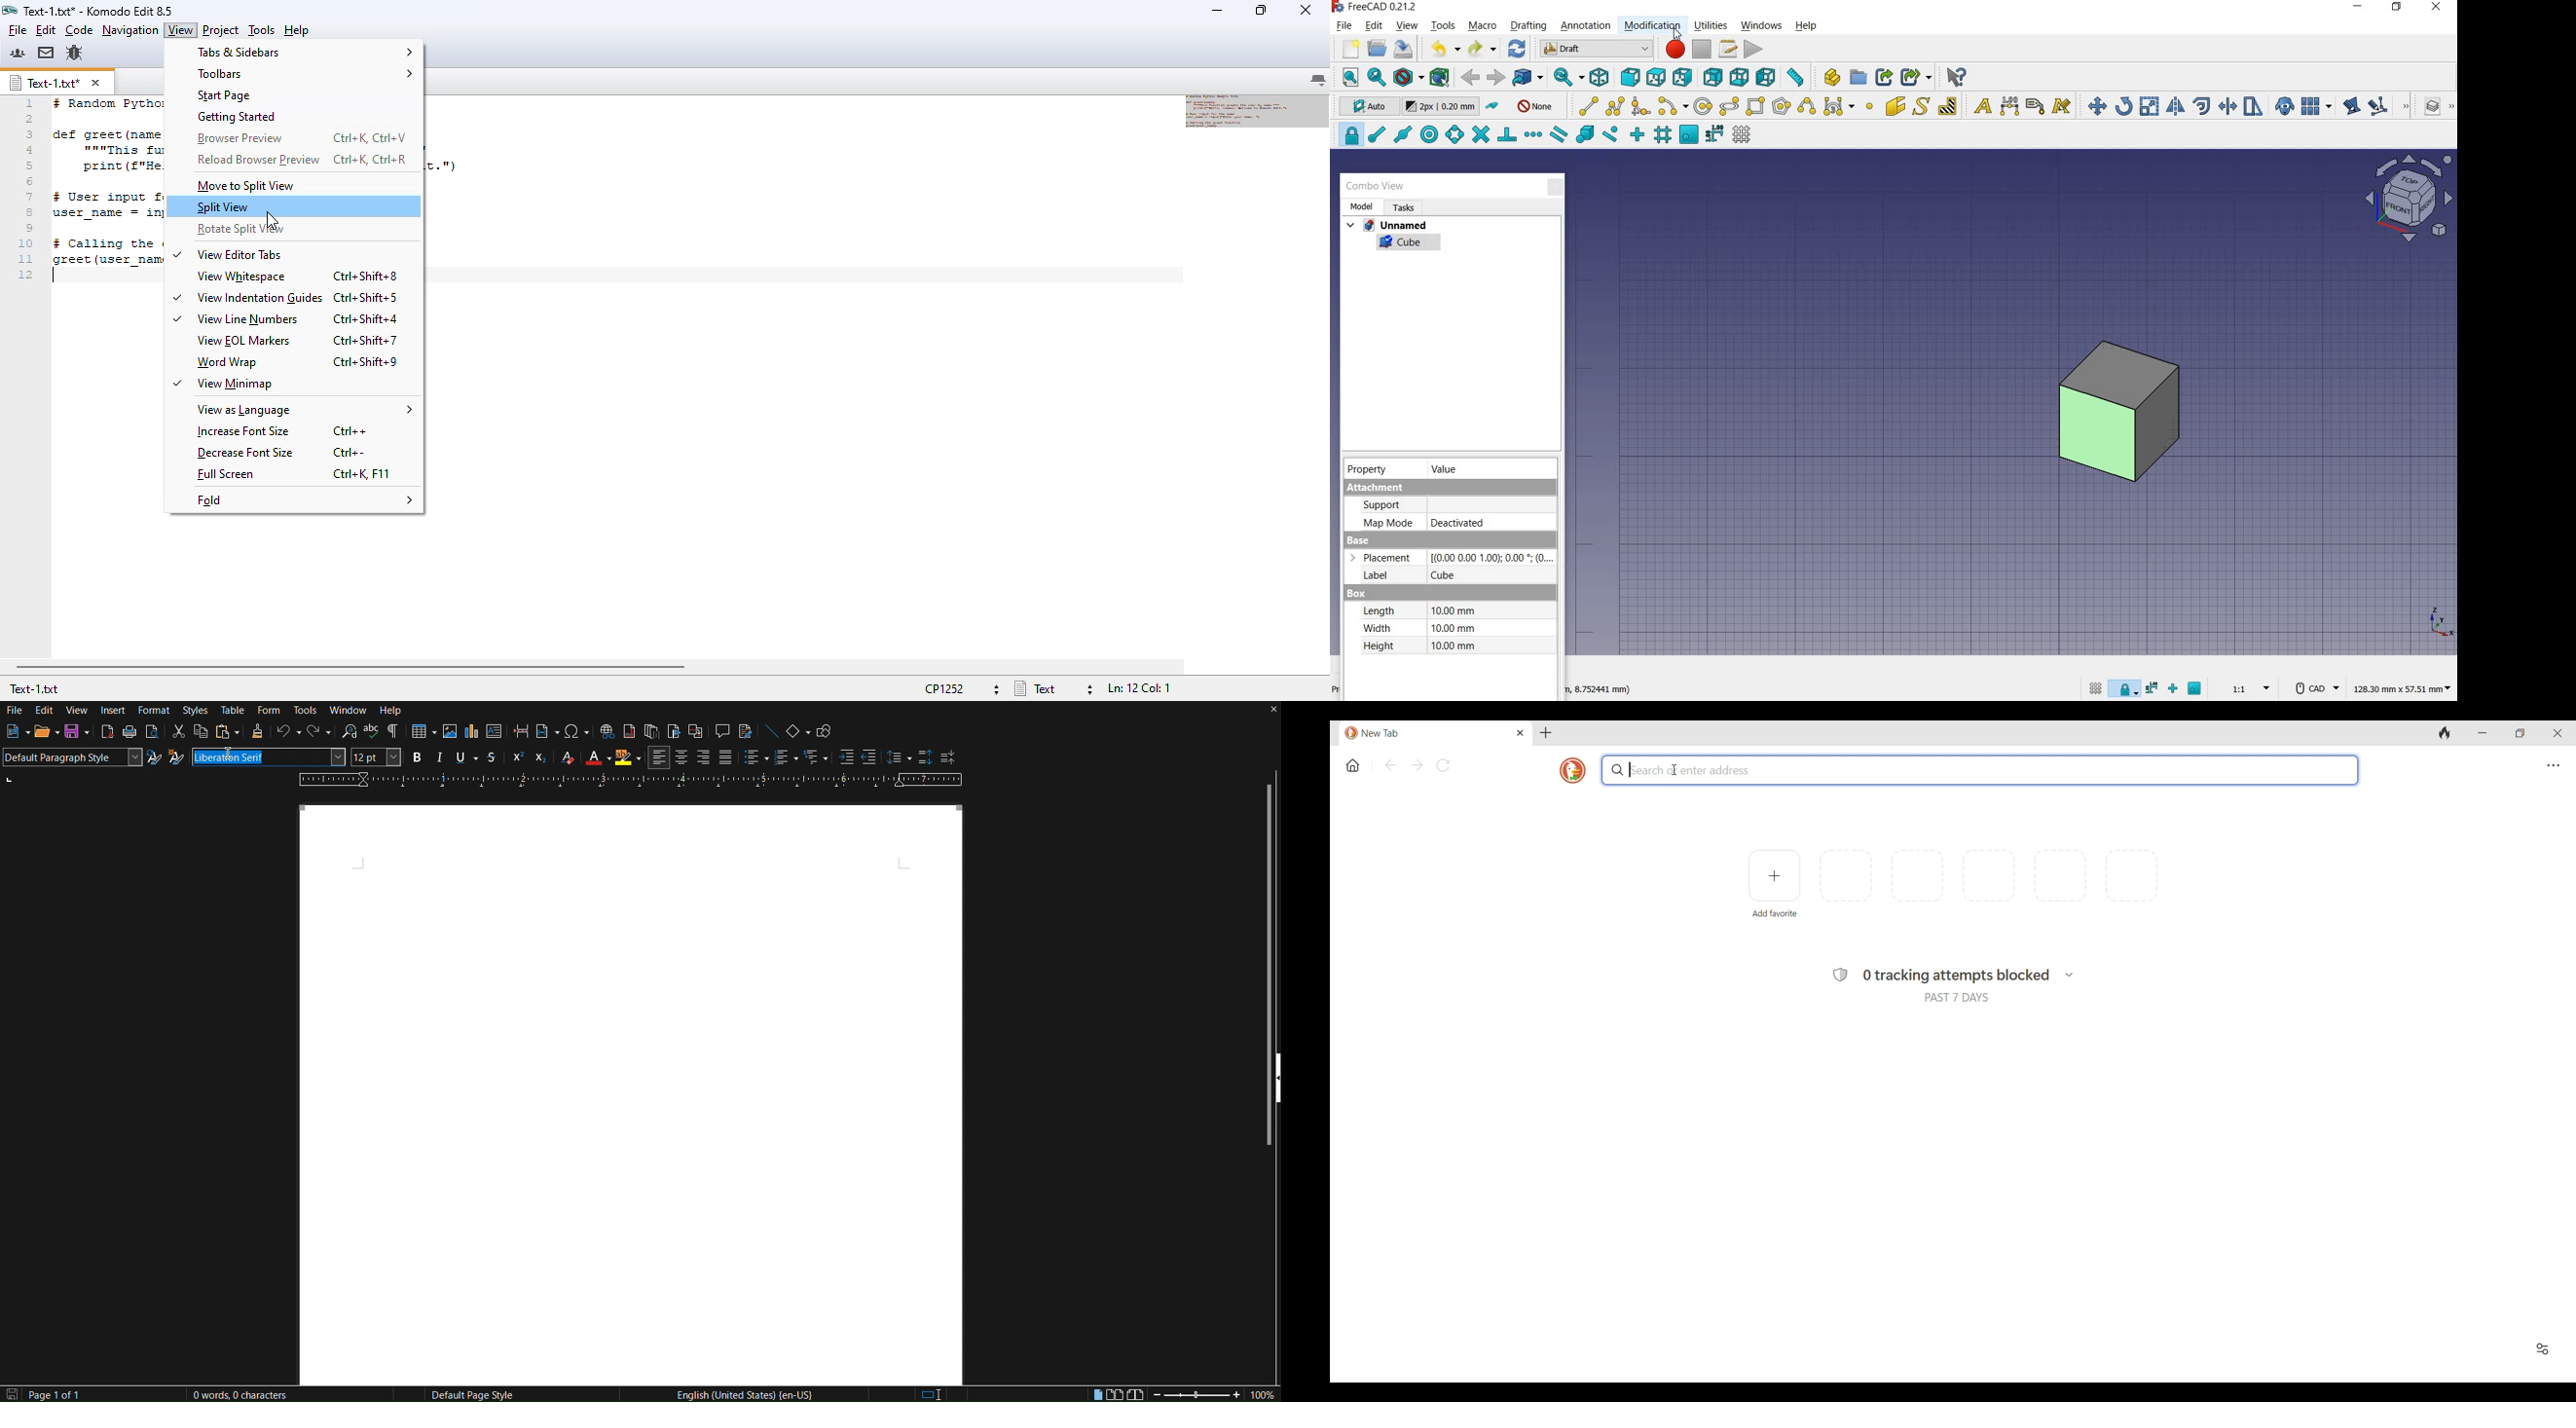 Image resolution: width=2576 pixels, height=1428 pixels. Describe the element at coordinates (1713, 25) in the screenshot. I see `utilities` at that location.